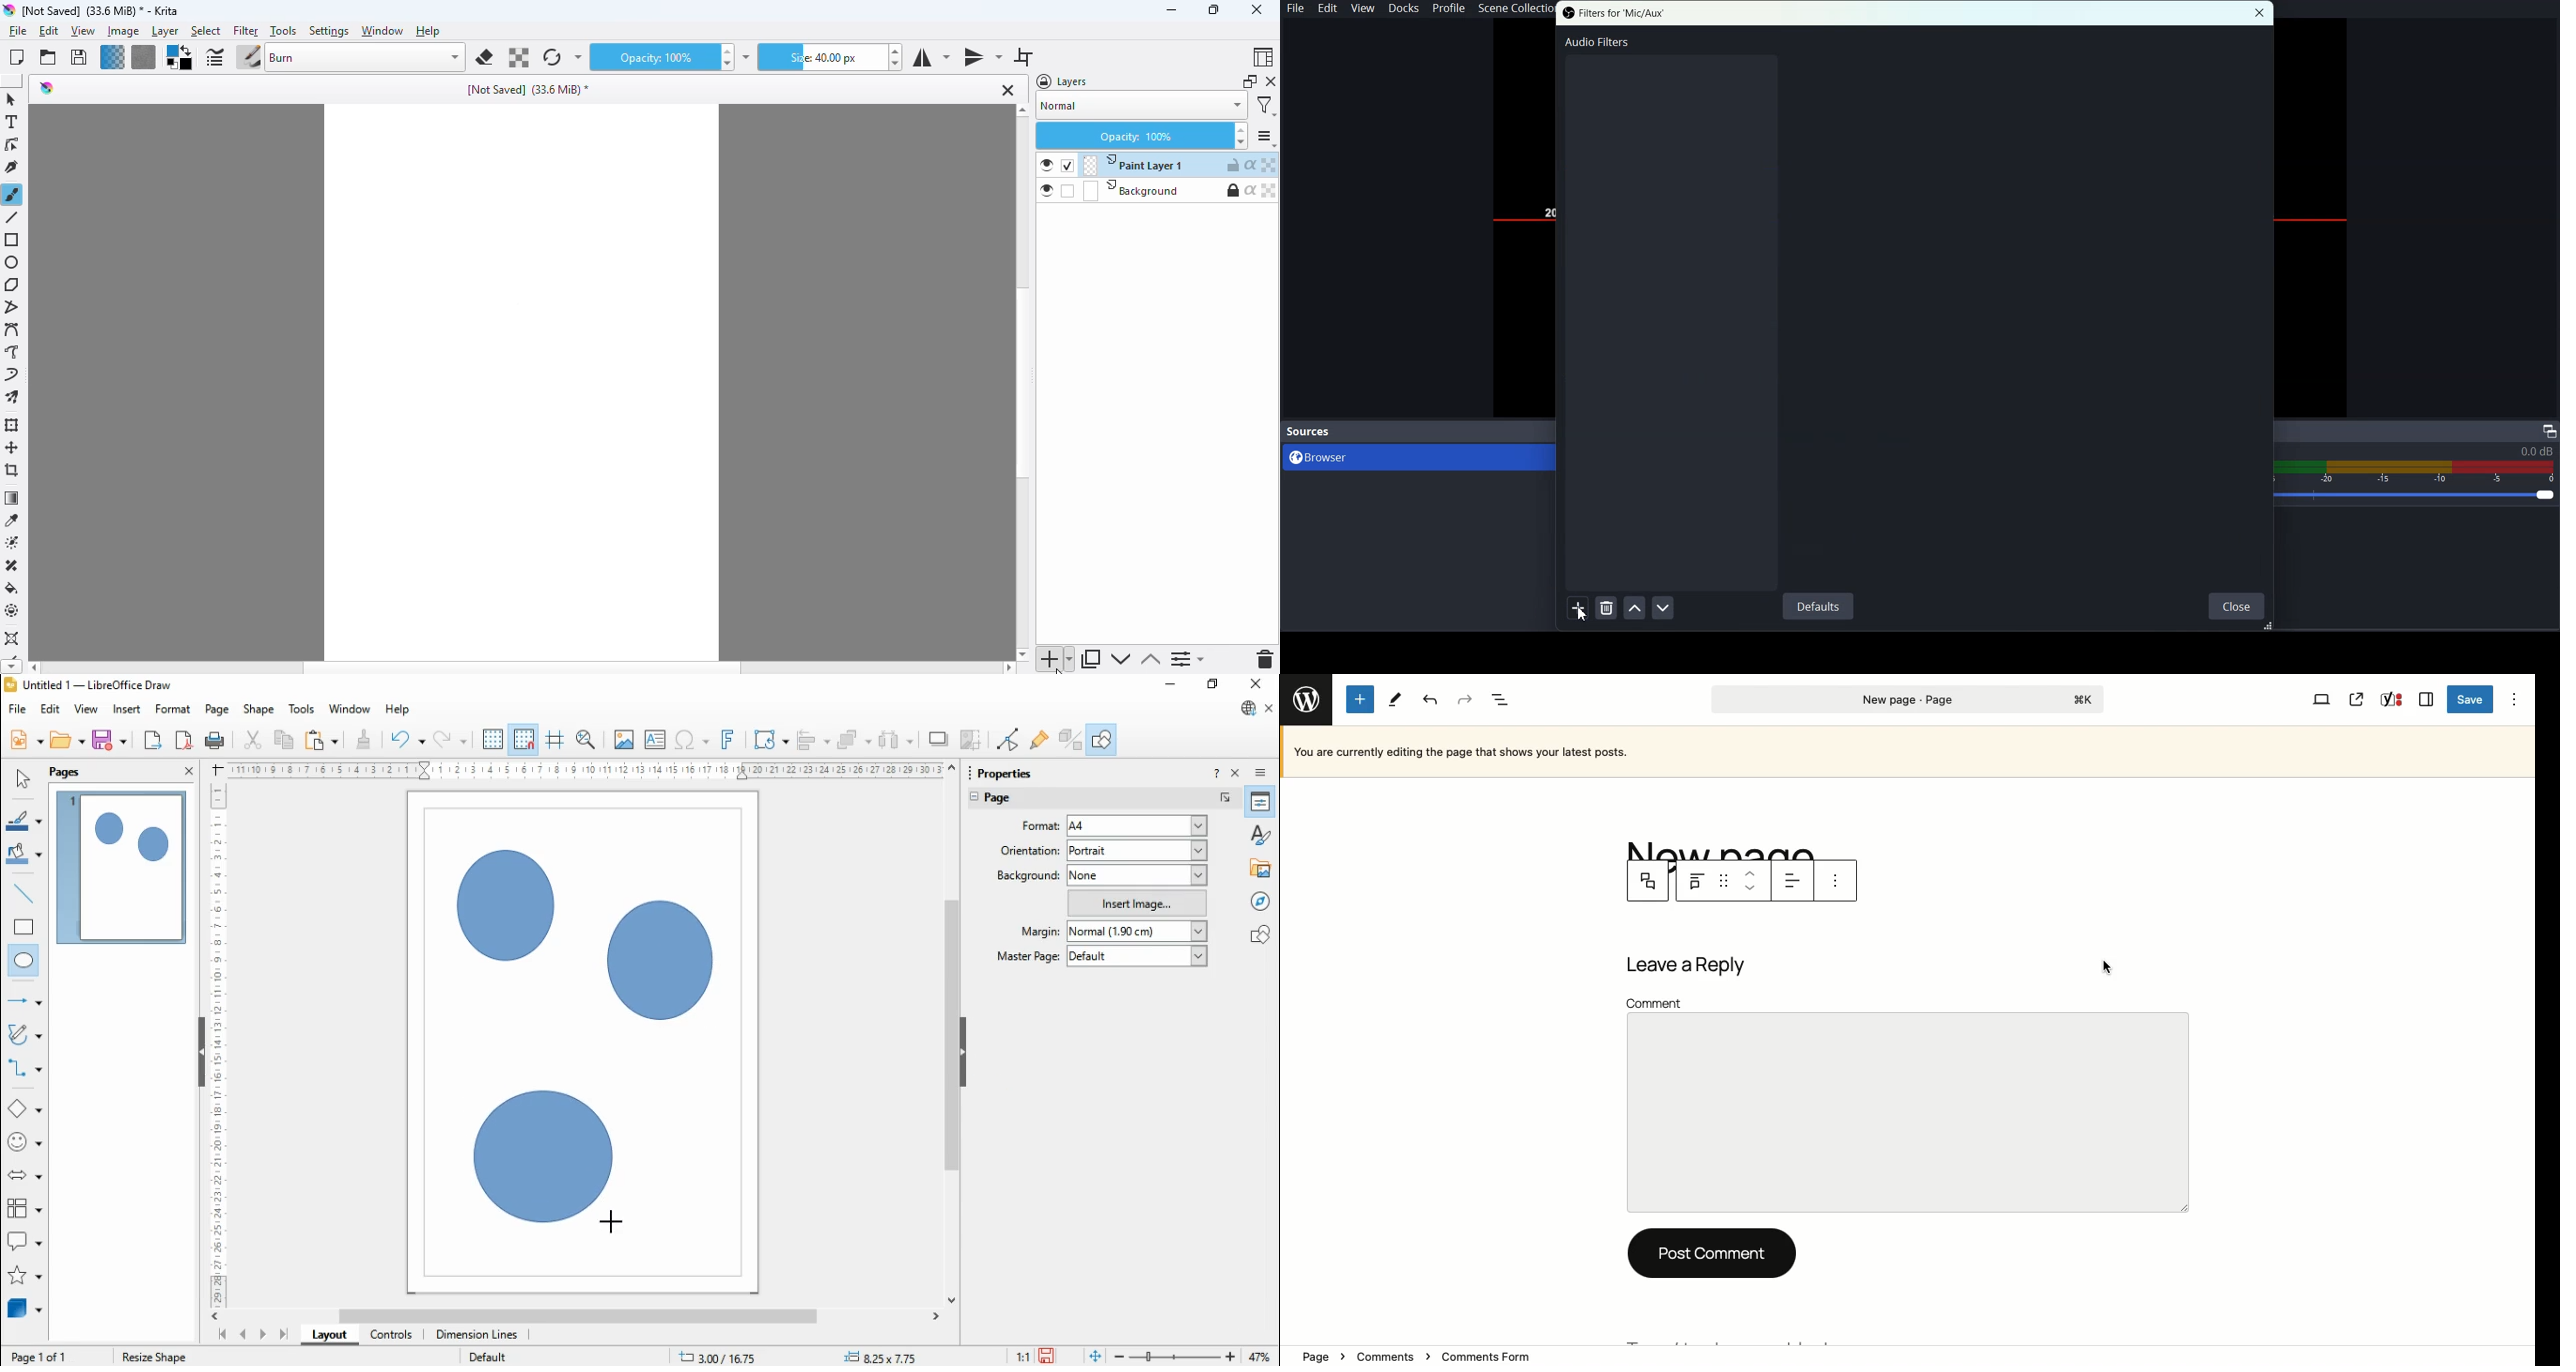 This screenshot has height=1372, width=2576. I want to click on line tool, so click(14, 217).